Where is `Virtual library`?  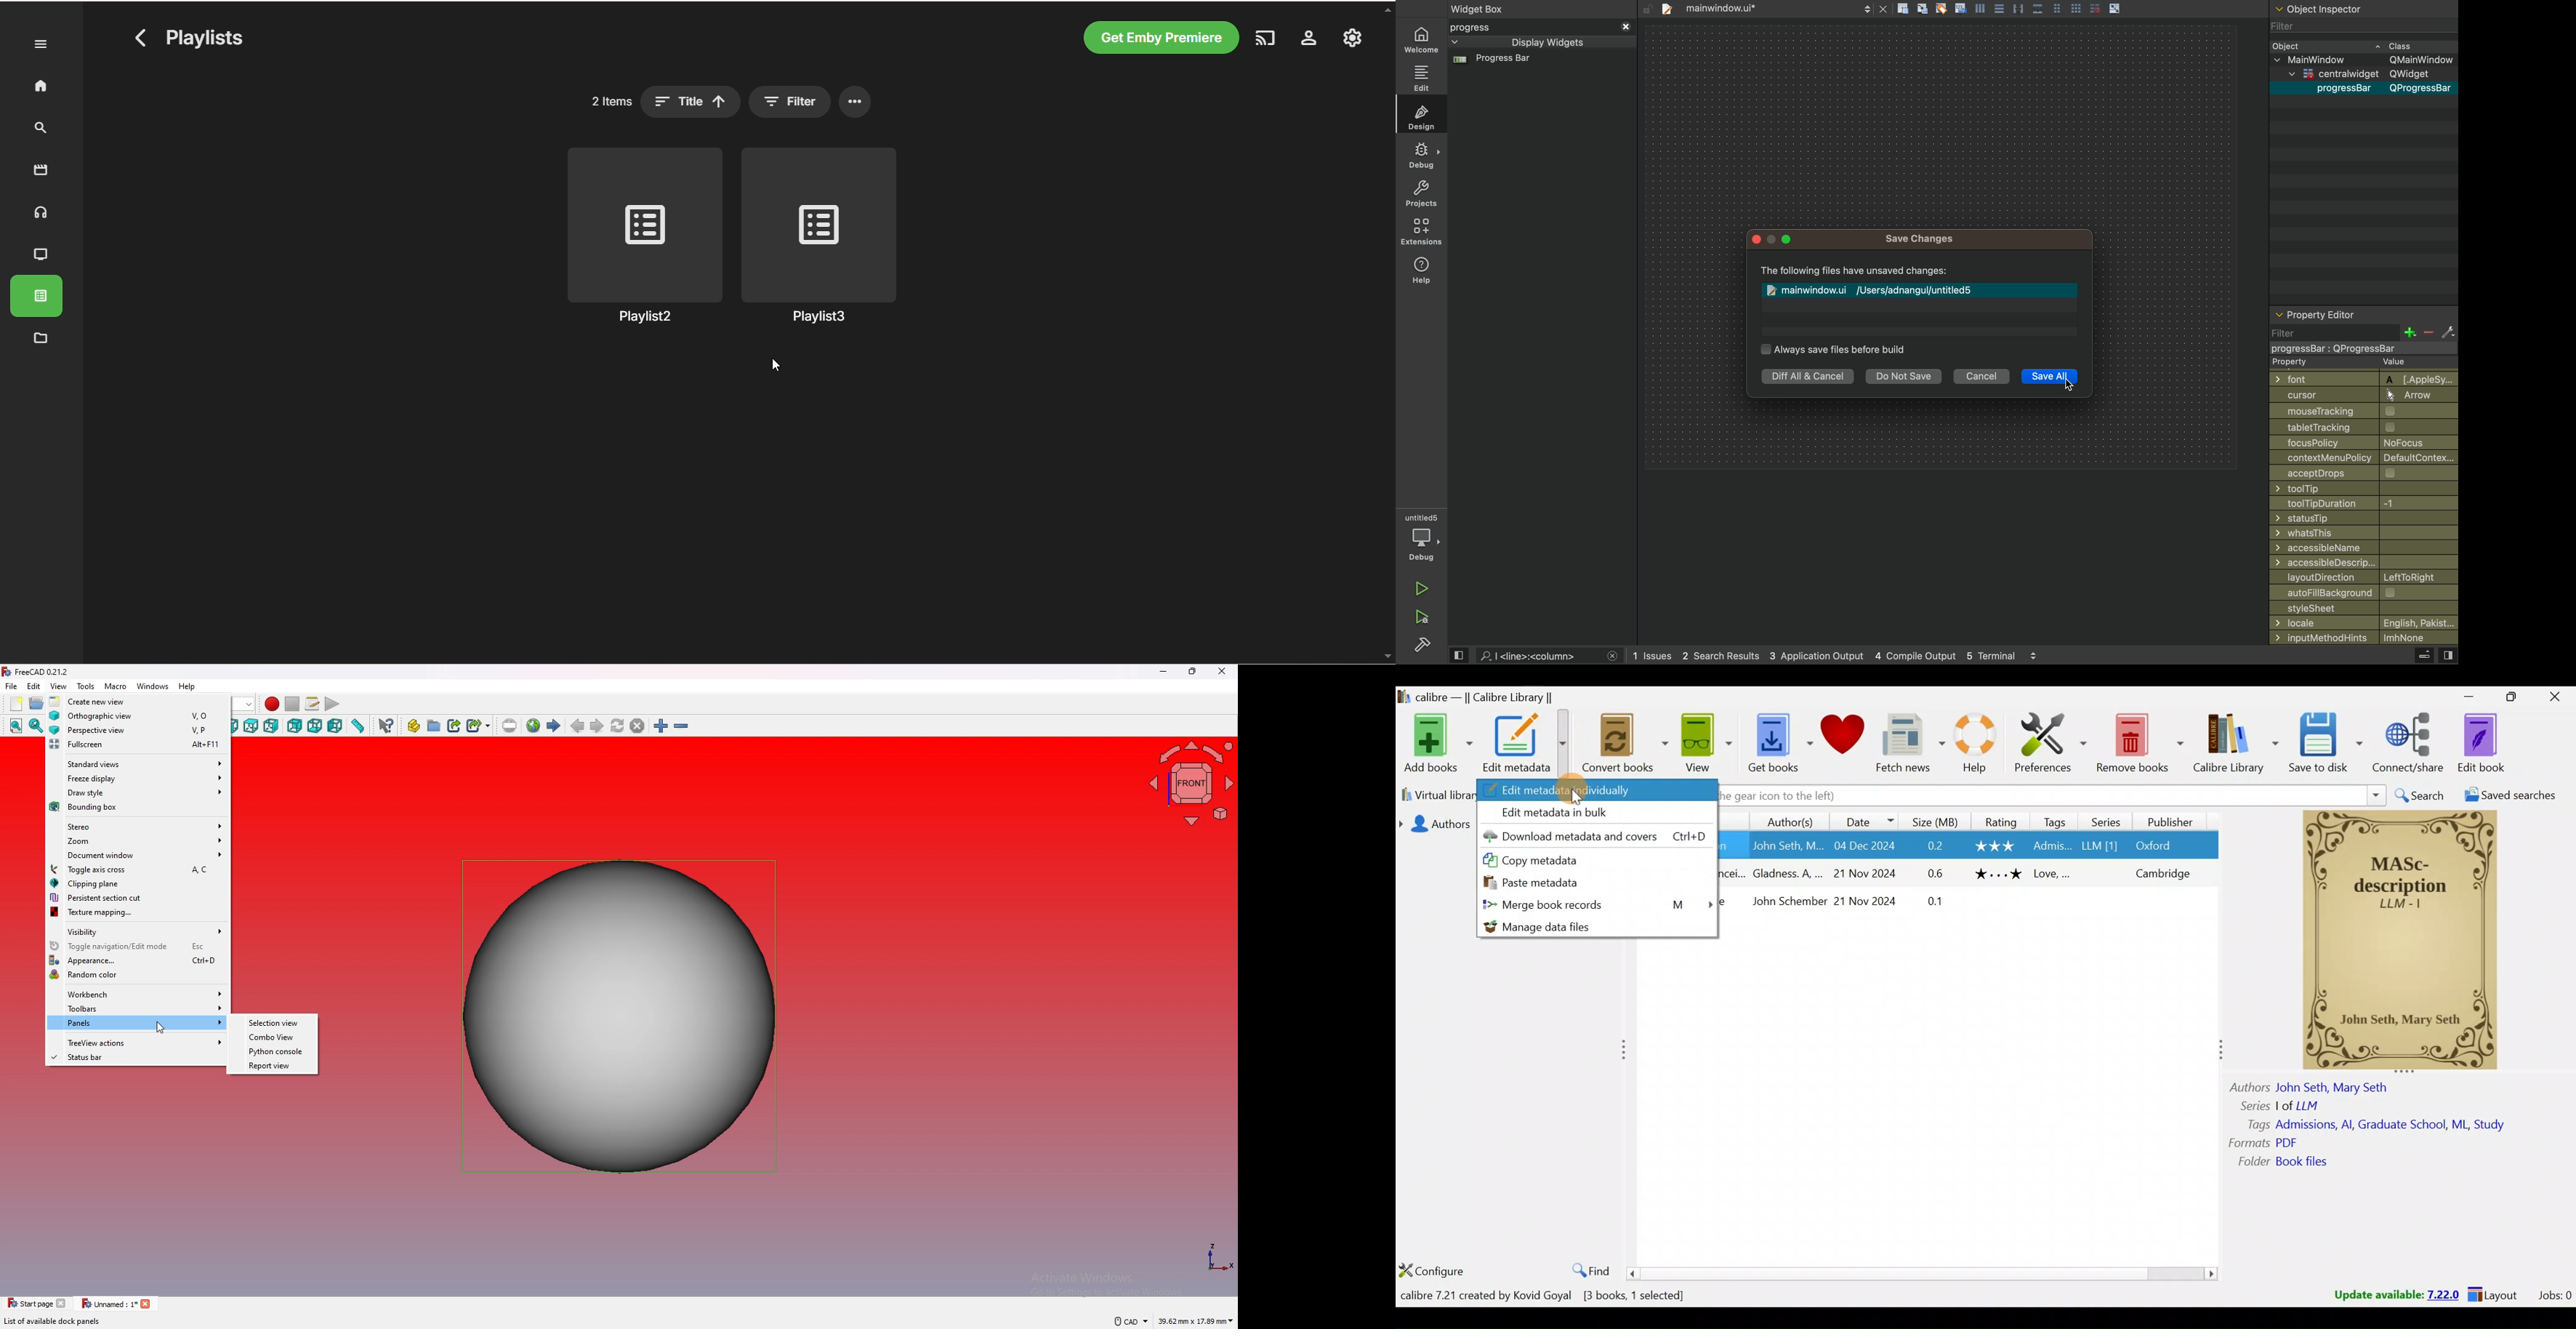 Virtual library is located at coordinates (1436, 796).